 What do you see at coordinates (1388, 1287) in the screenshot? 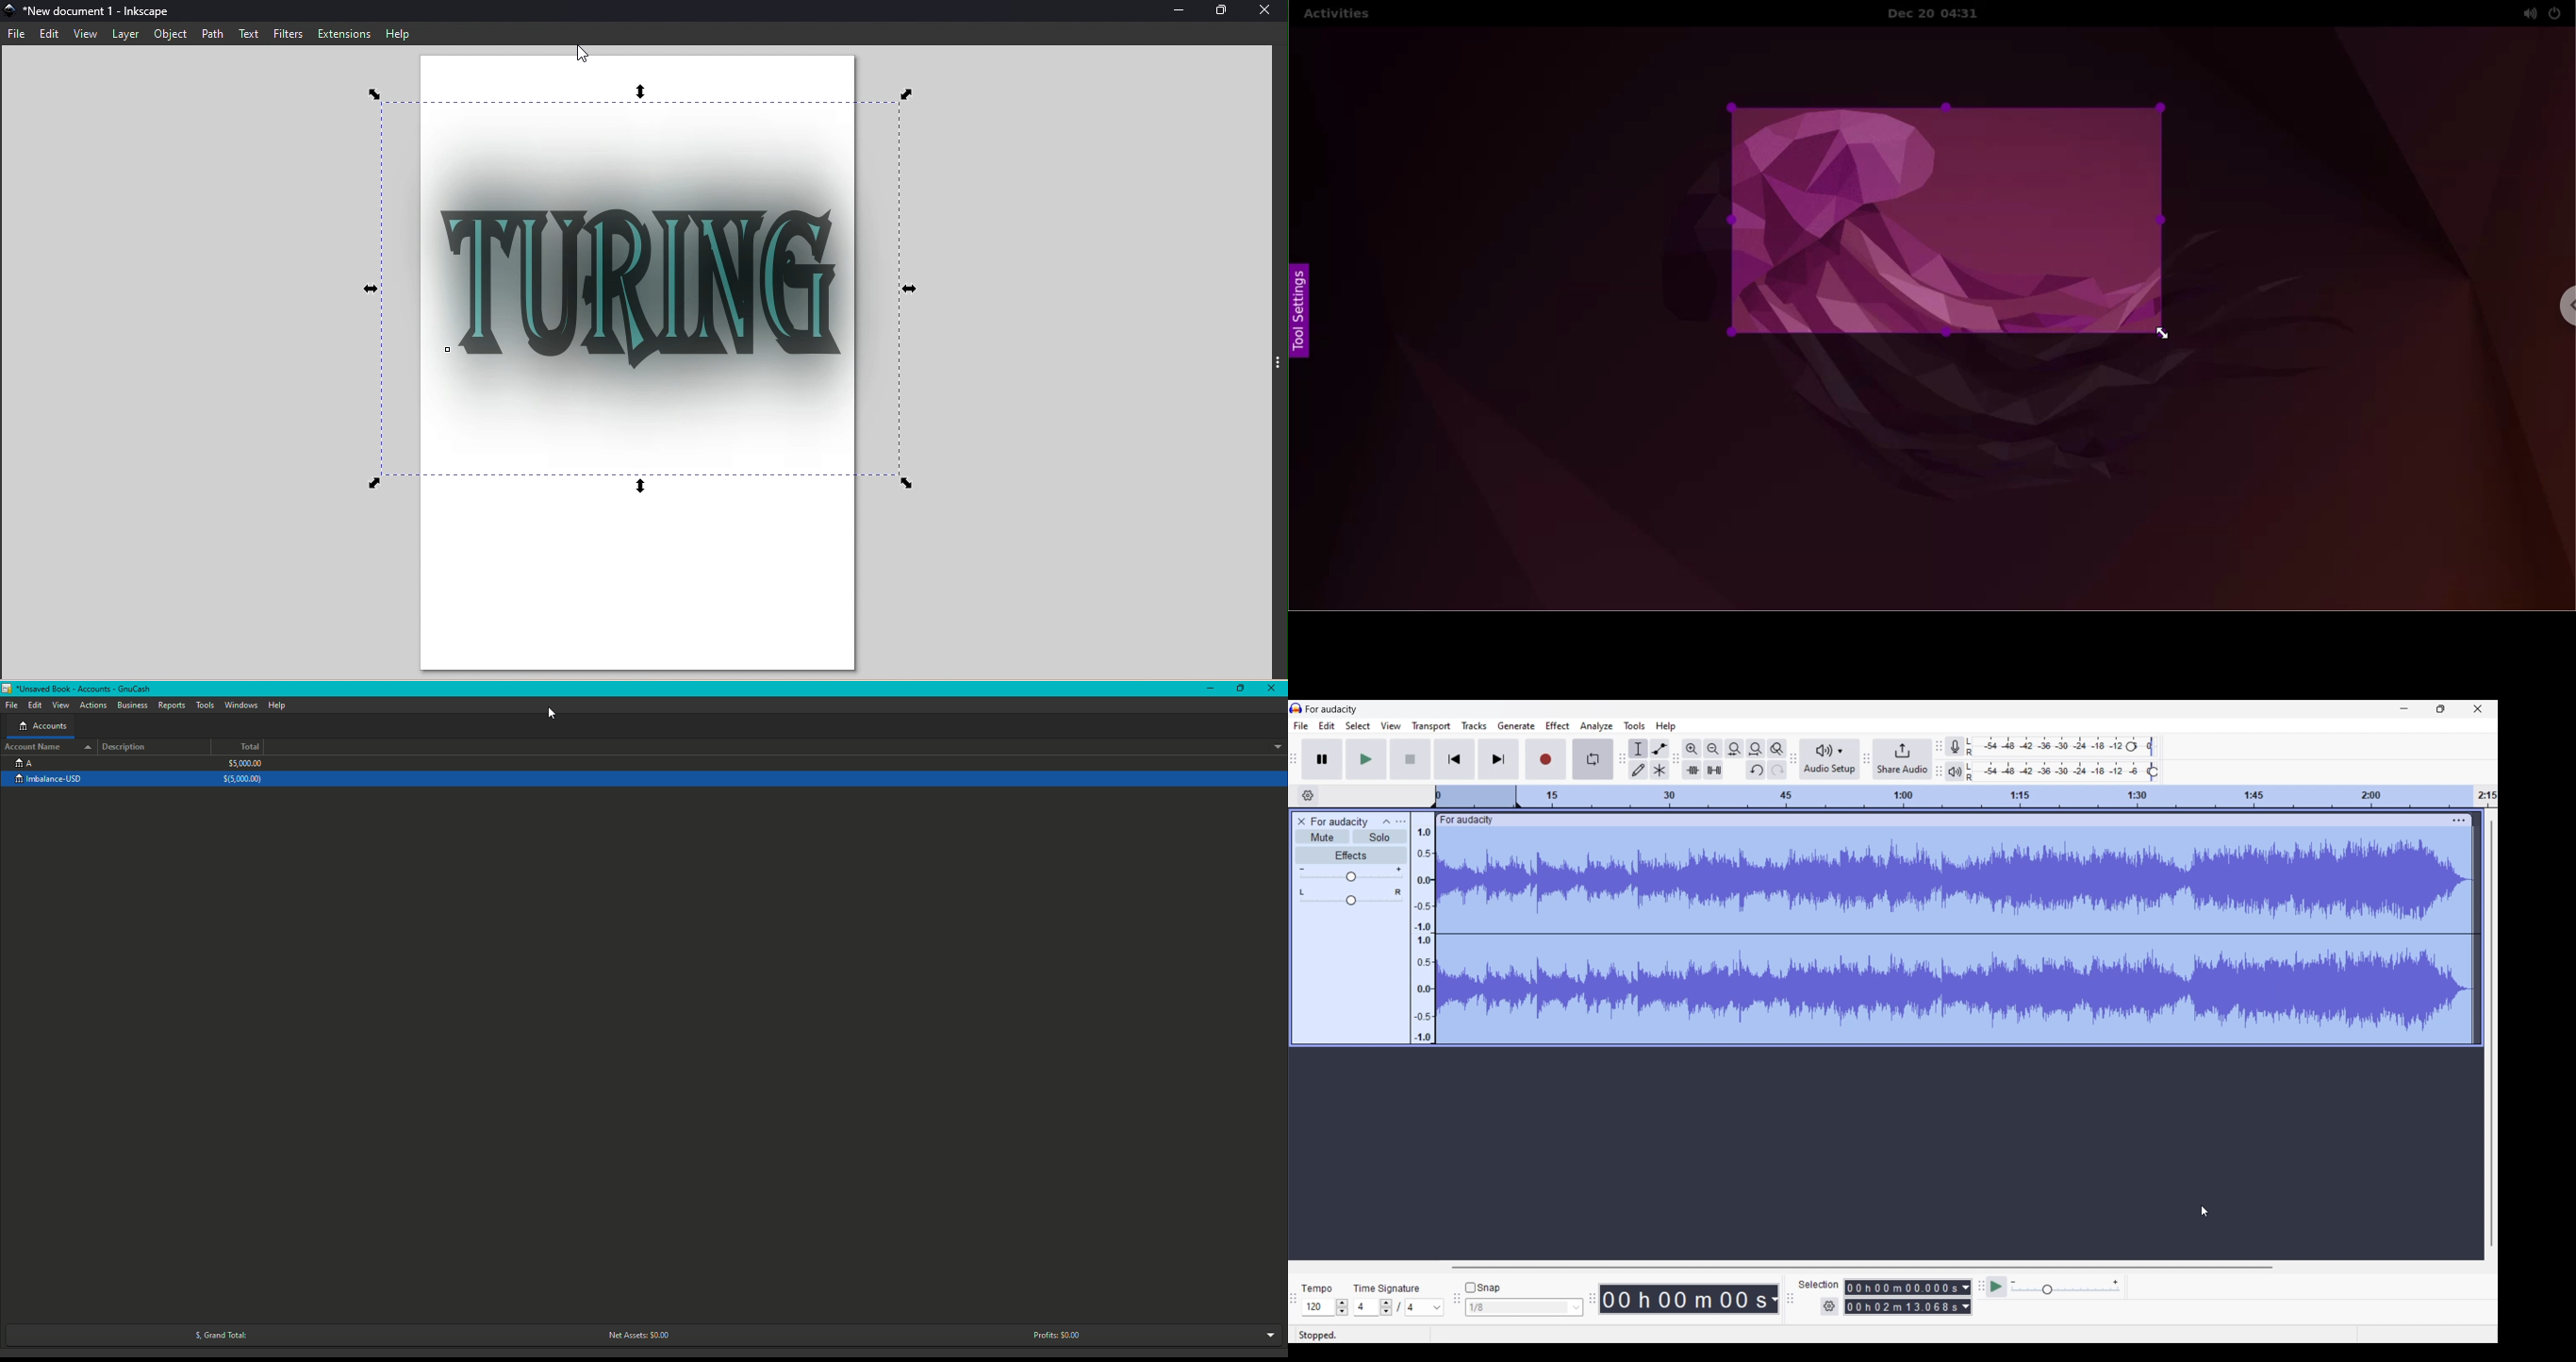
I see `TIme signature` at bounding box center [1388, 1287].